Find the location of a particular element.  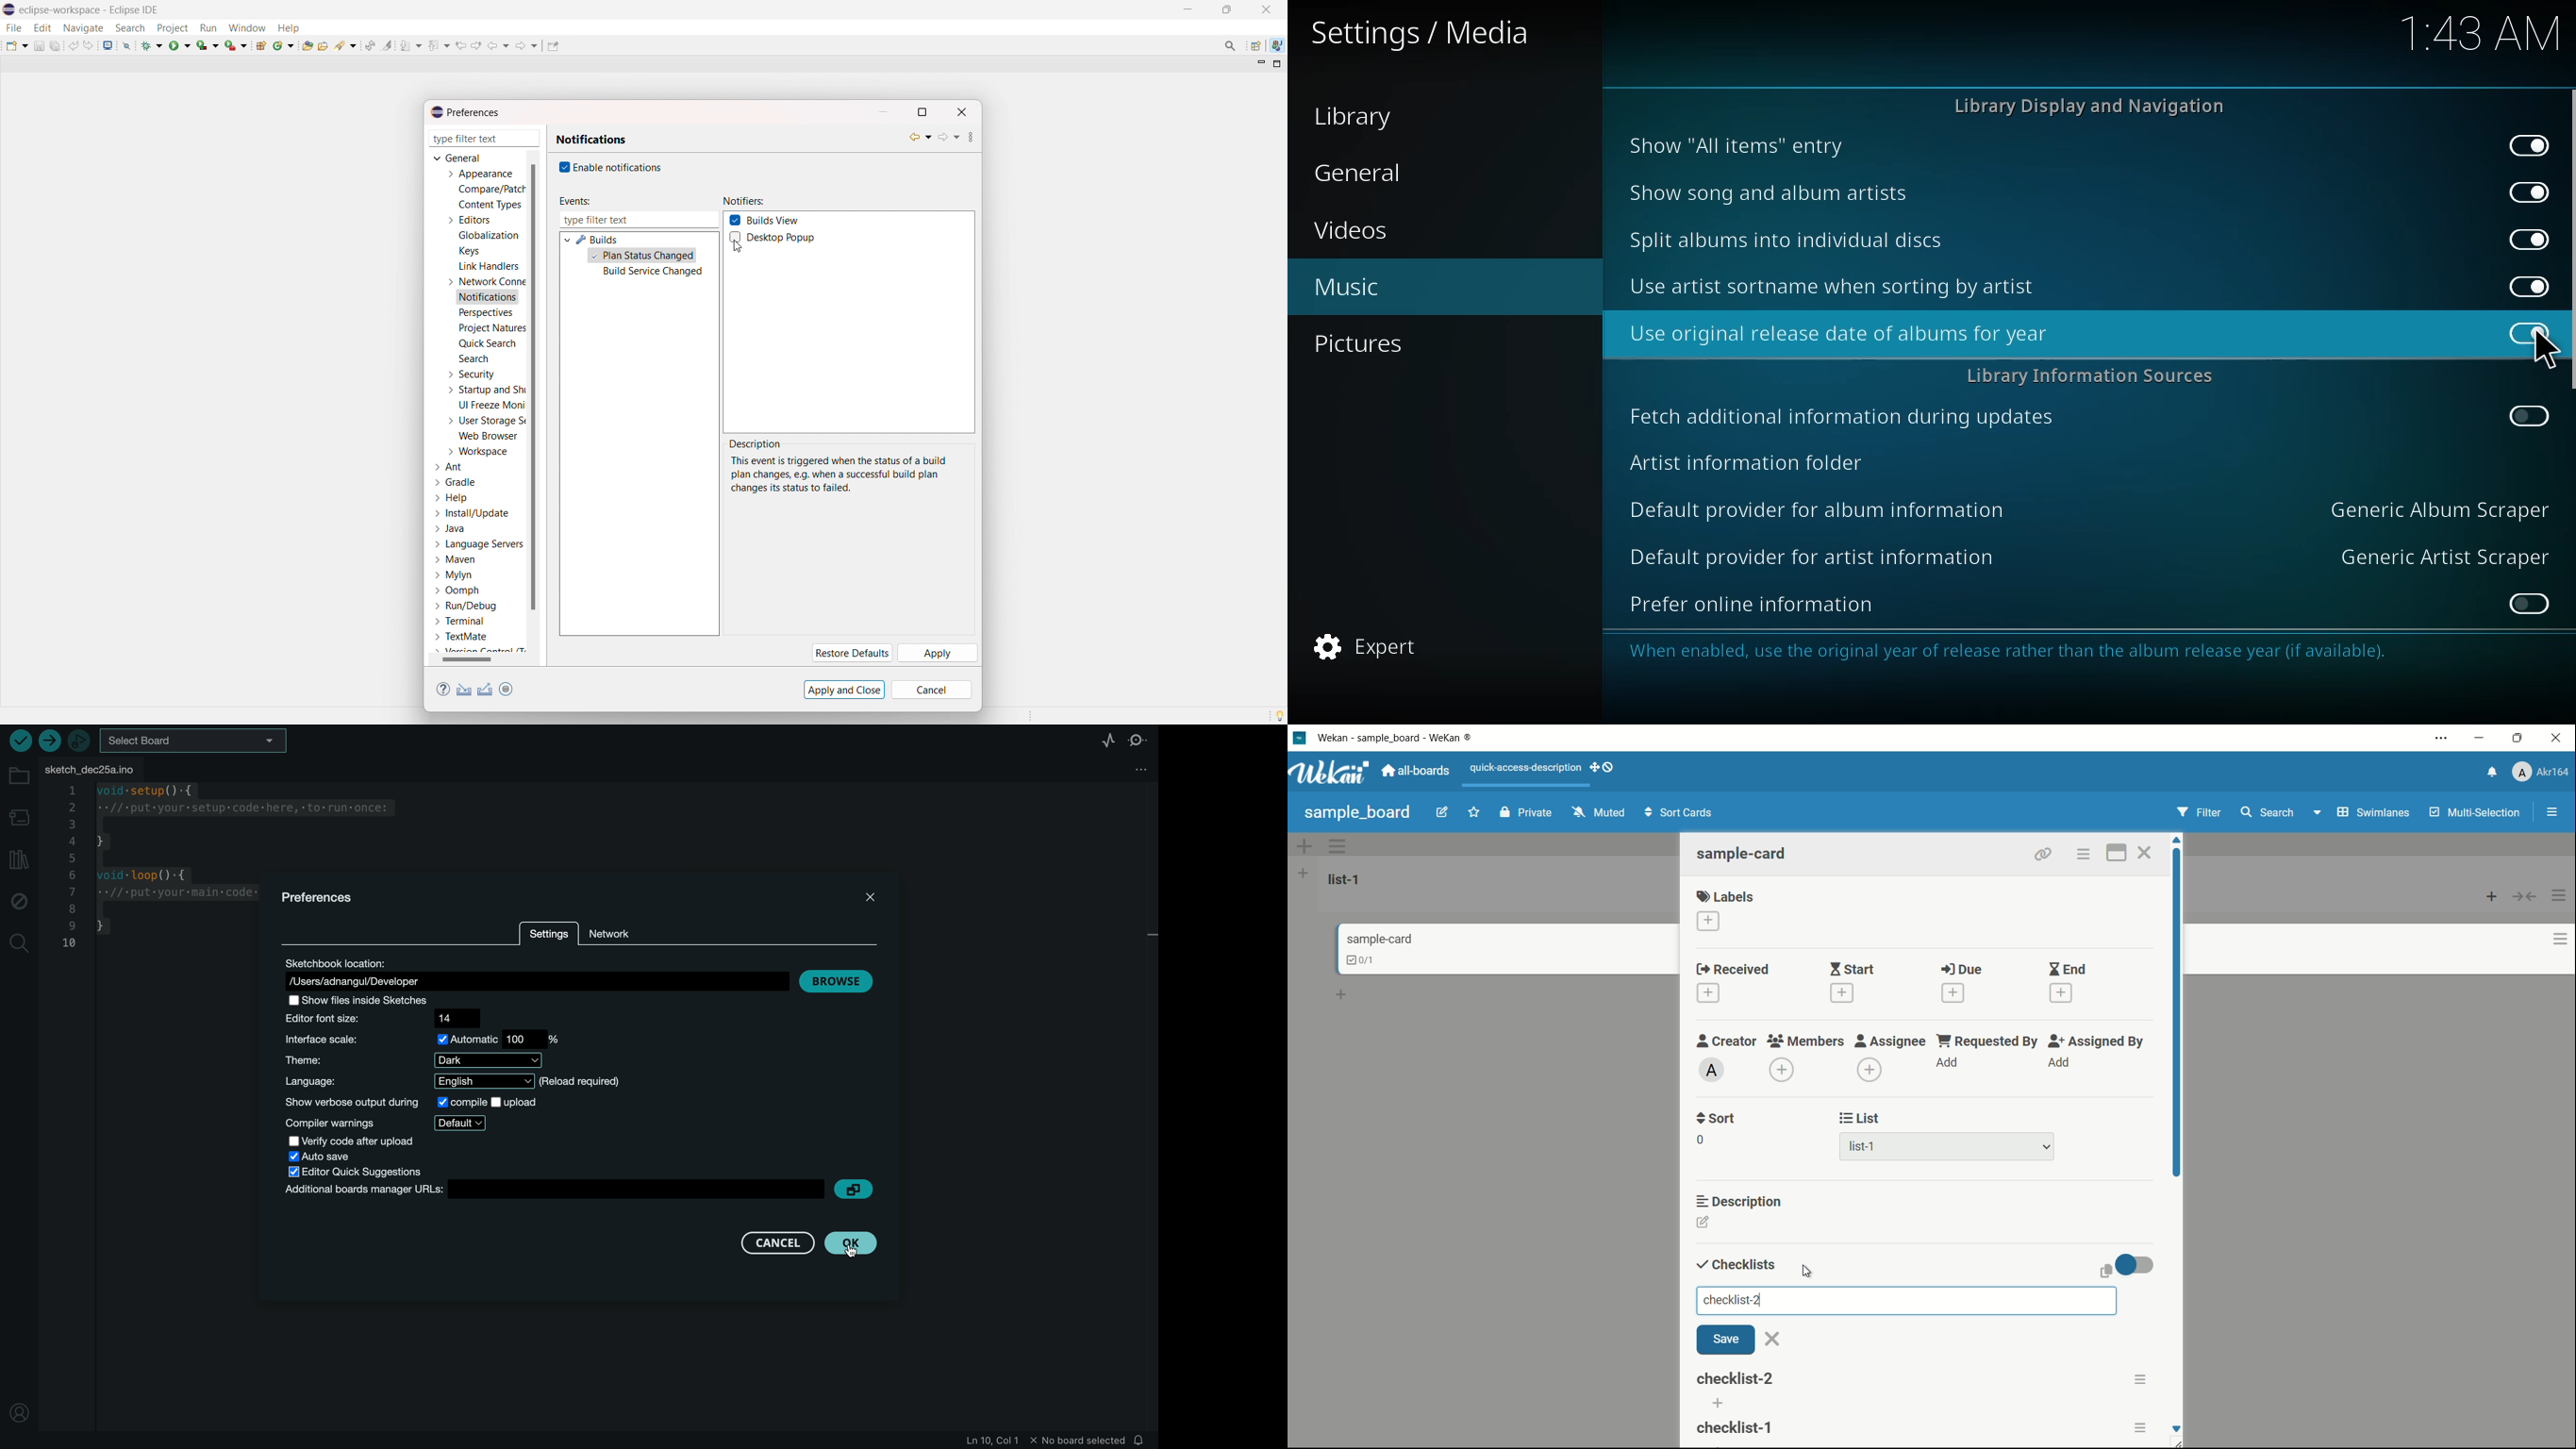

actions is located at coordinates (2142, 1426).